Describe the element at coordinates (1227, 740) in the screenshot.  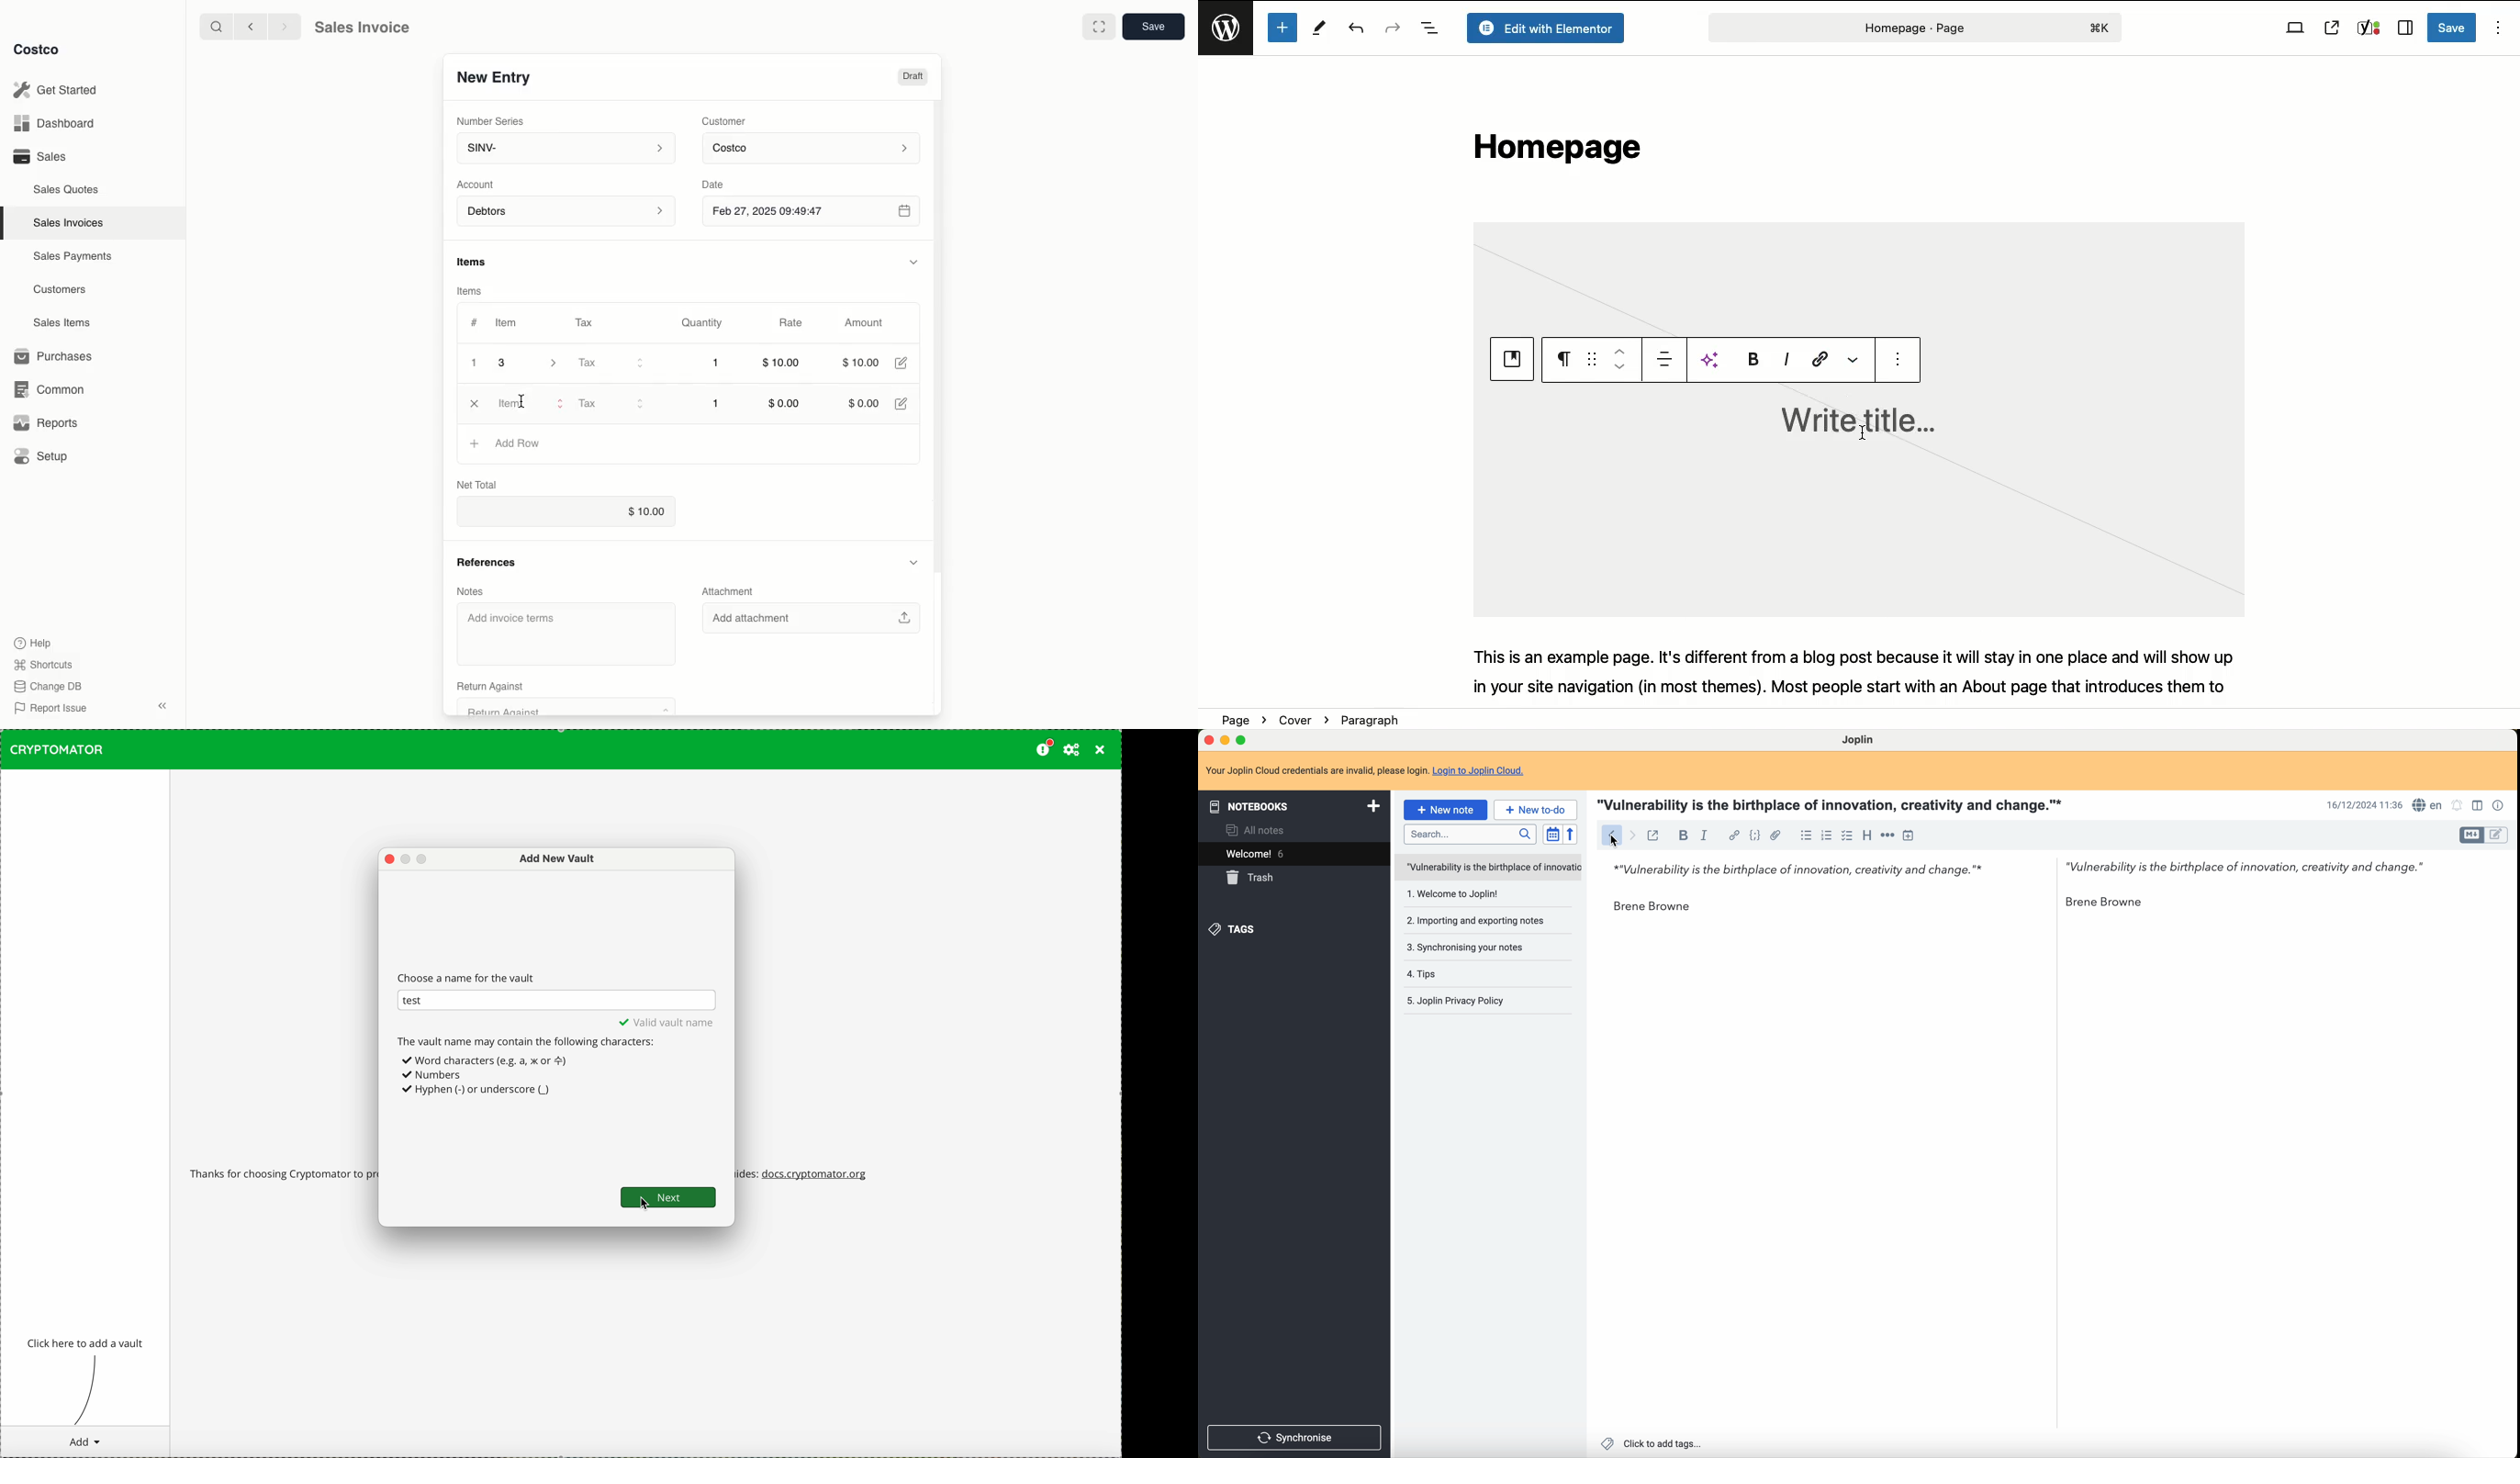
I see `minimize` at that location.